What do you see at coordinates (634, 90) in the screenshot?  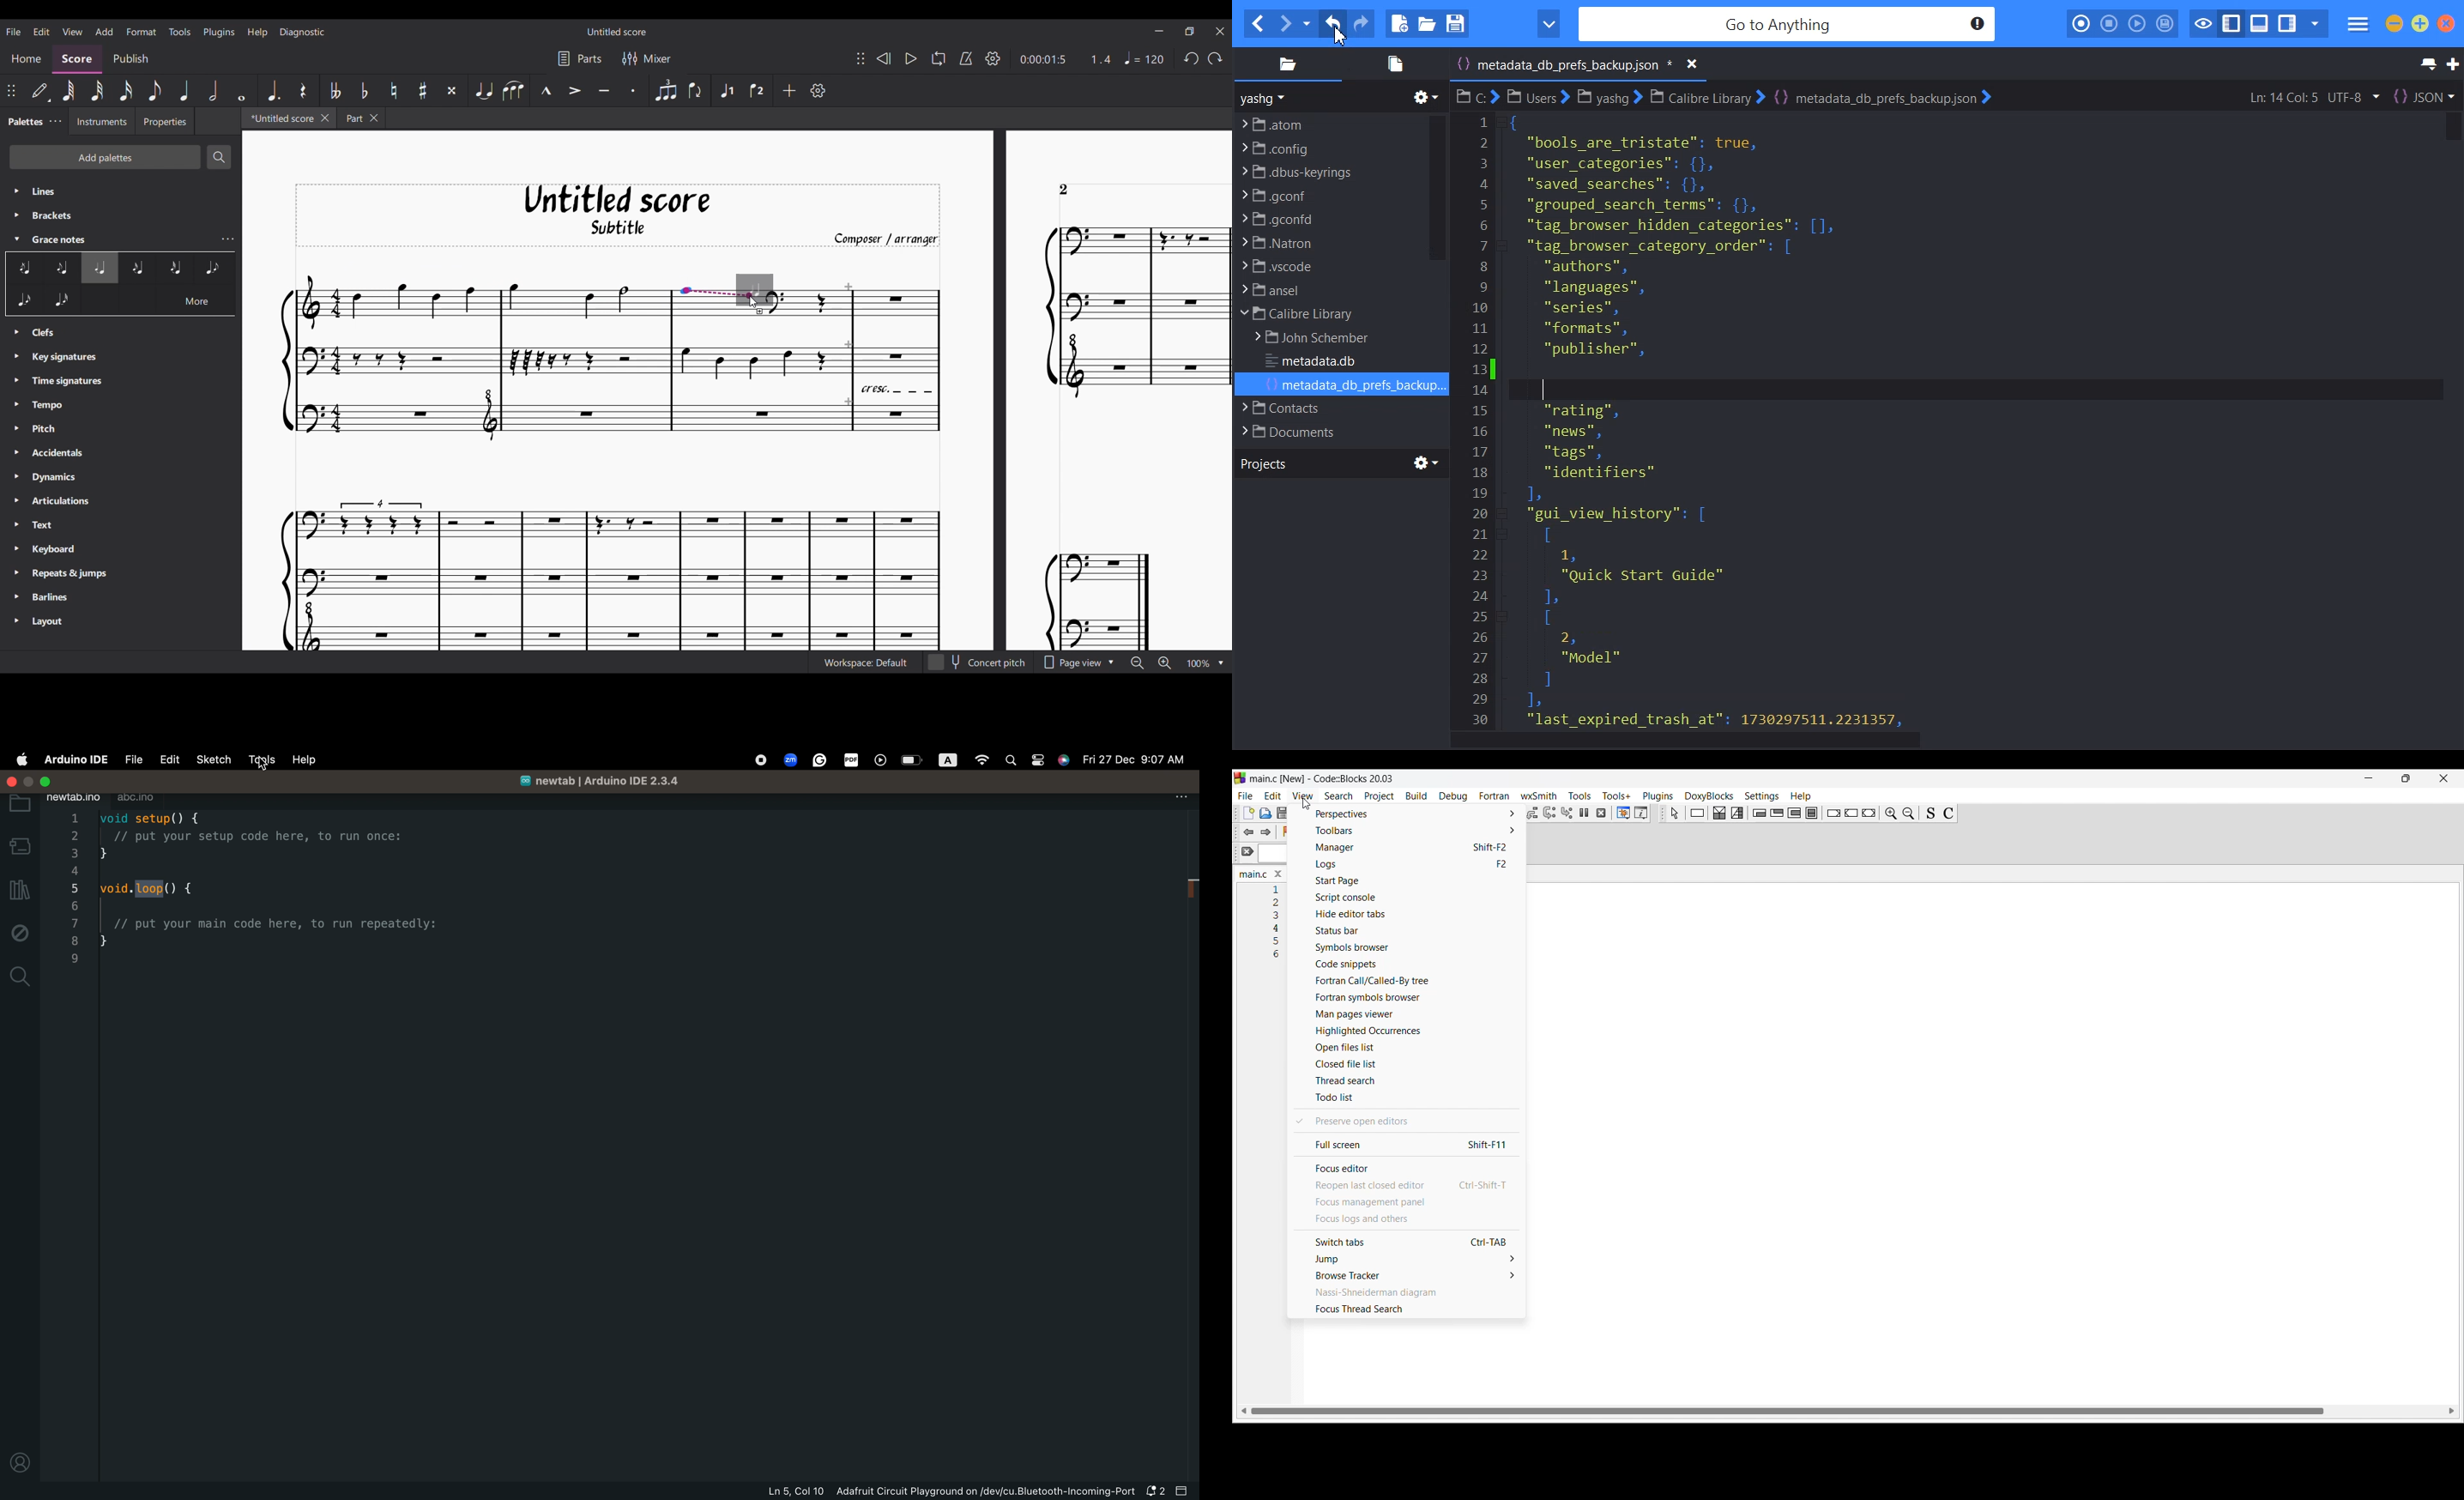 I see `Staccato` at bounding box center [634, 90].